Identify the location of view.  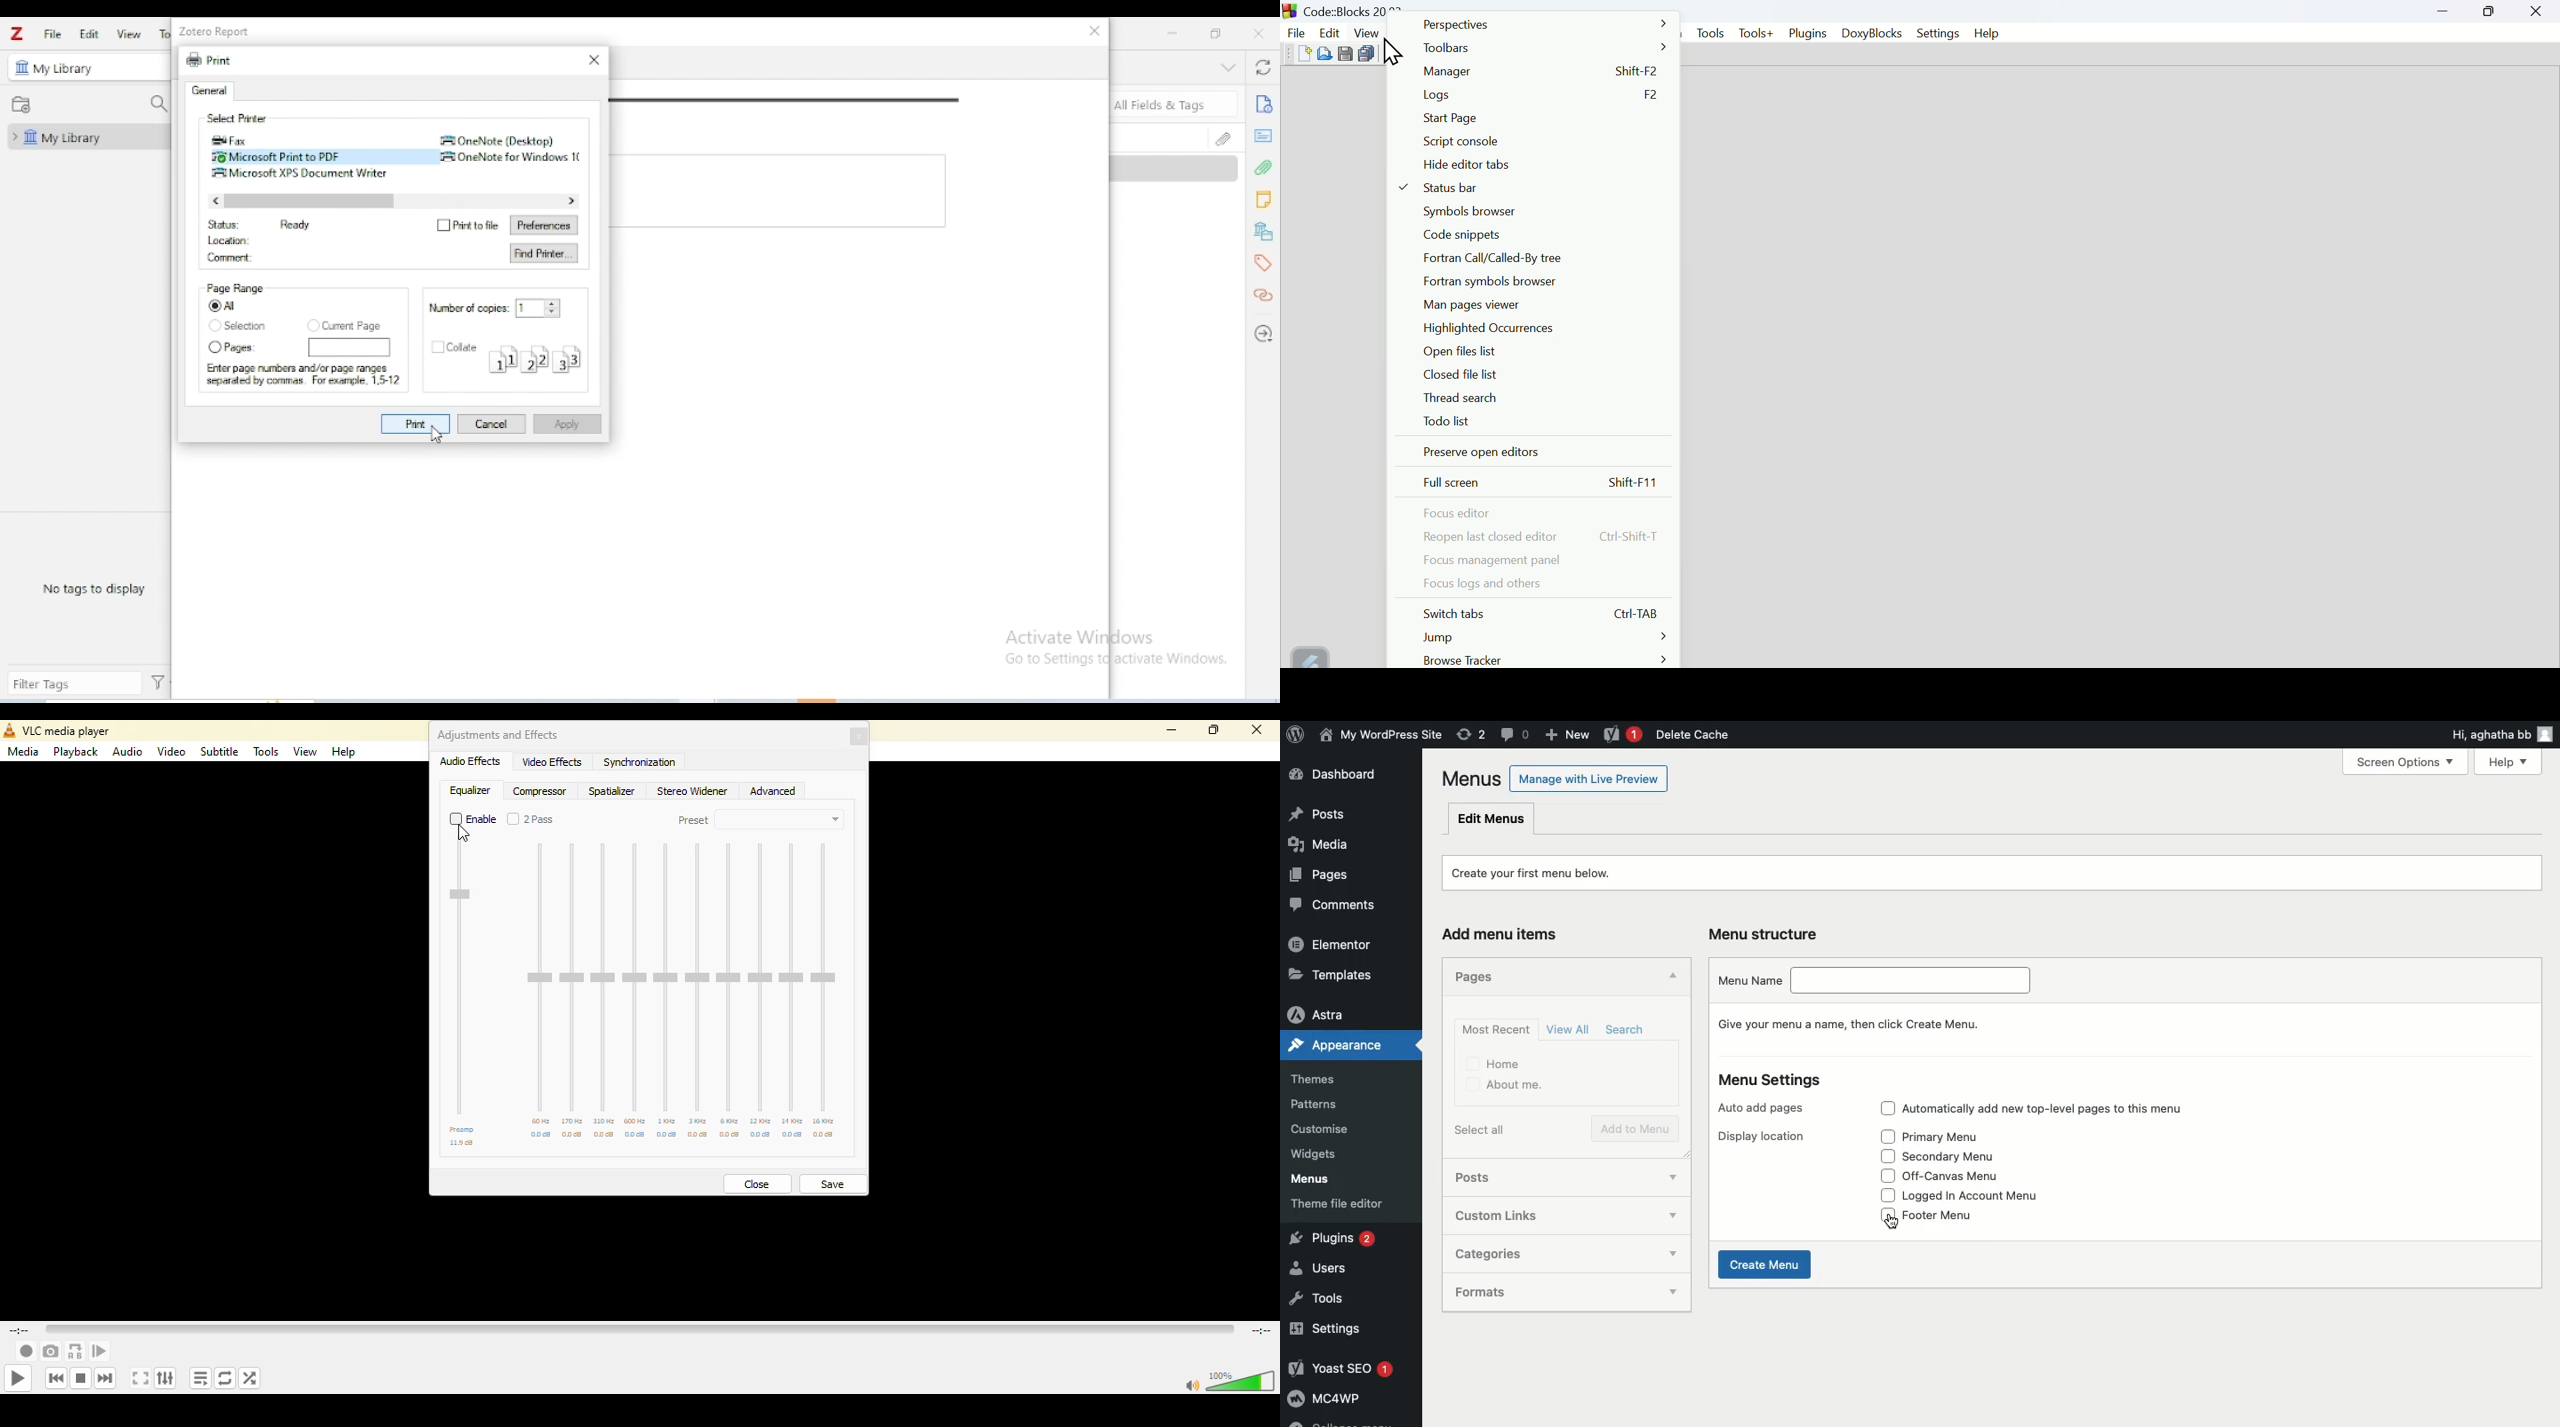
(128, 34).